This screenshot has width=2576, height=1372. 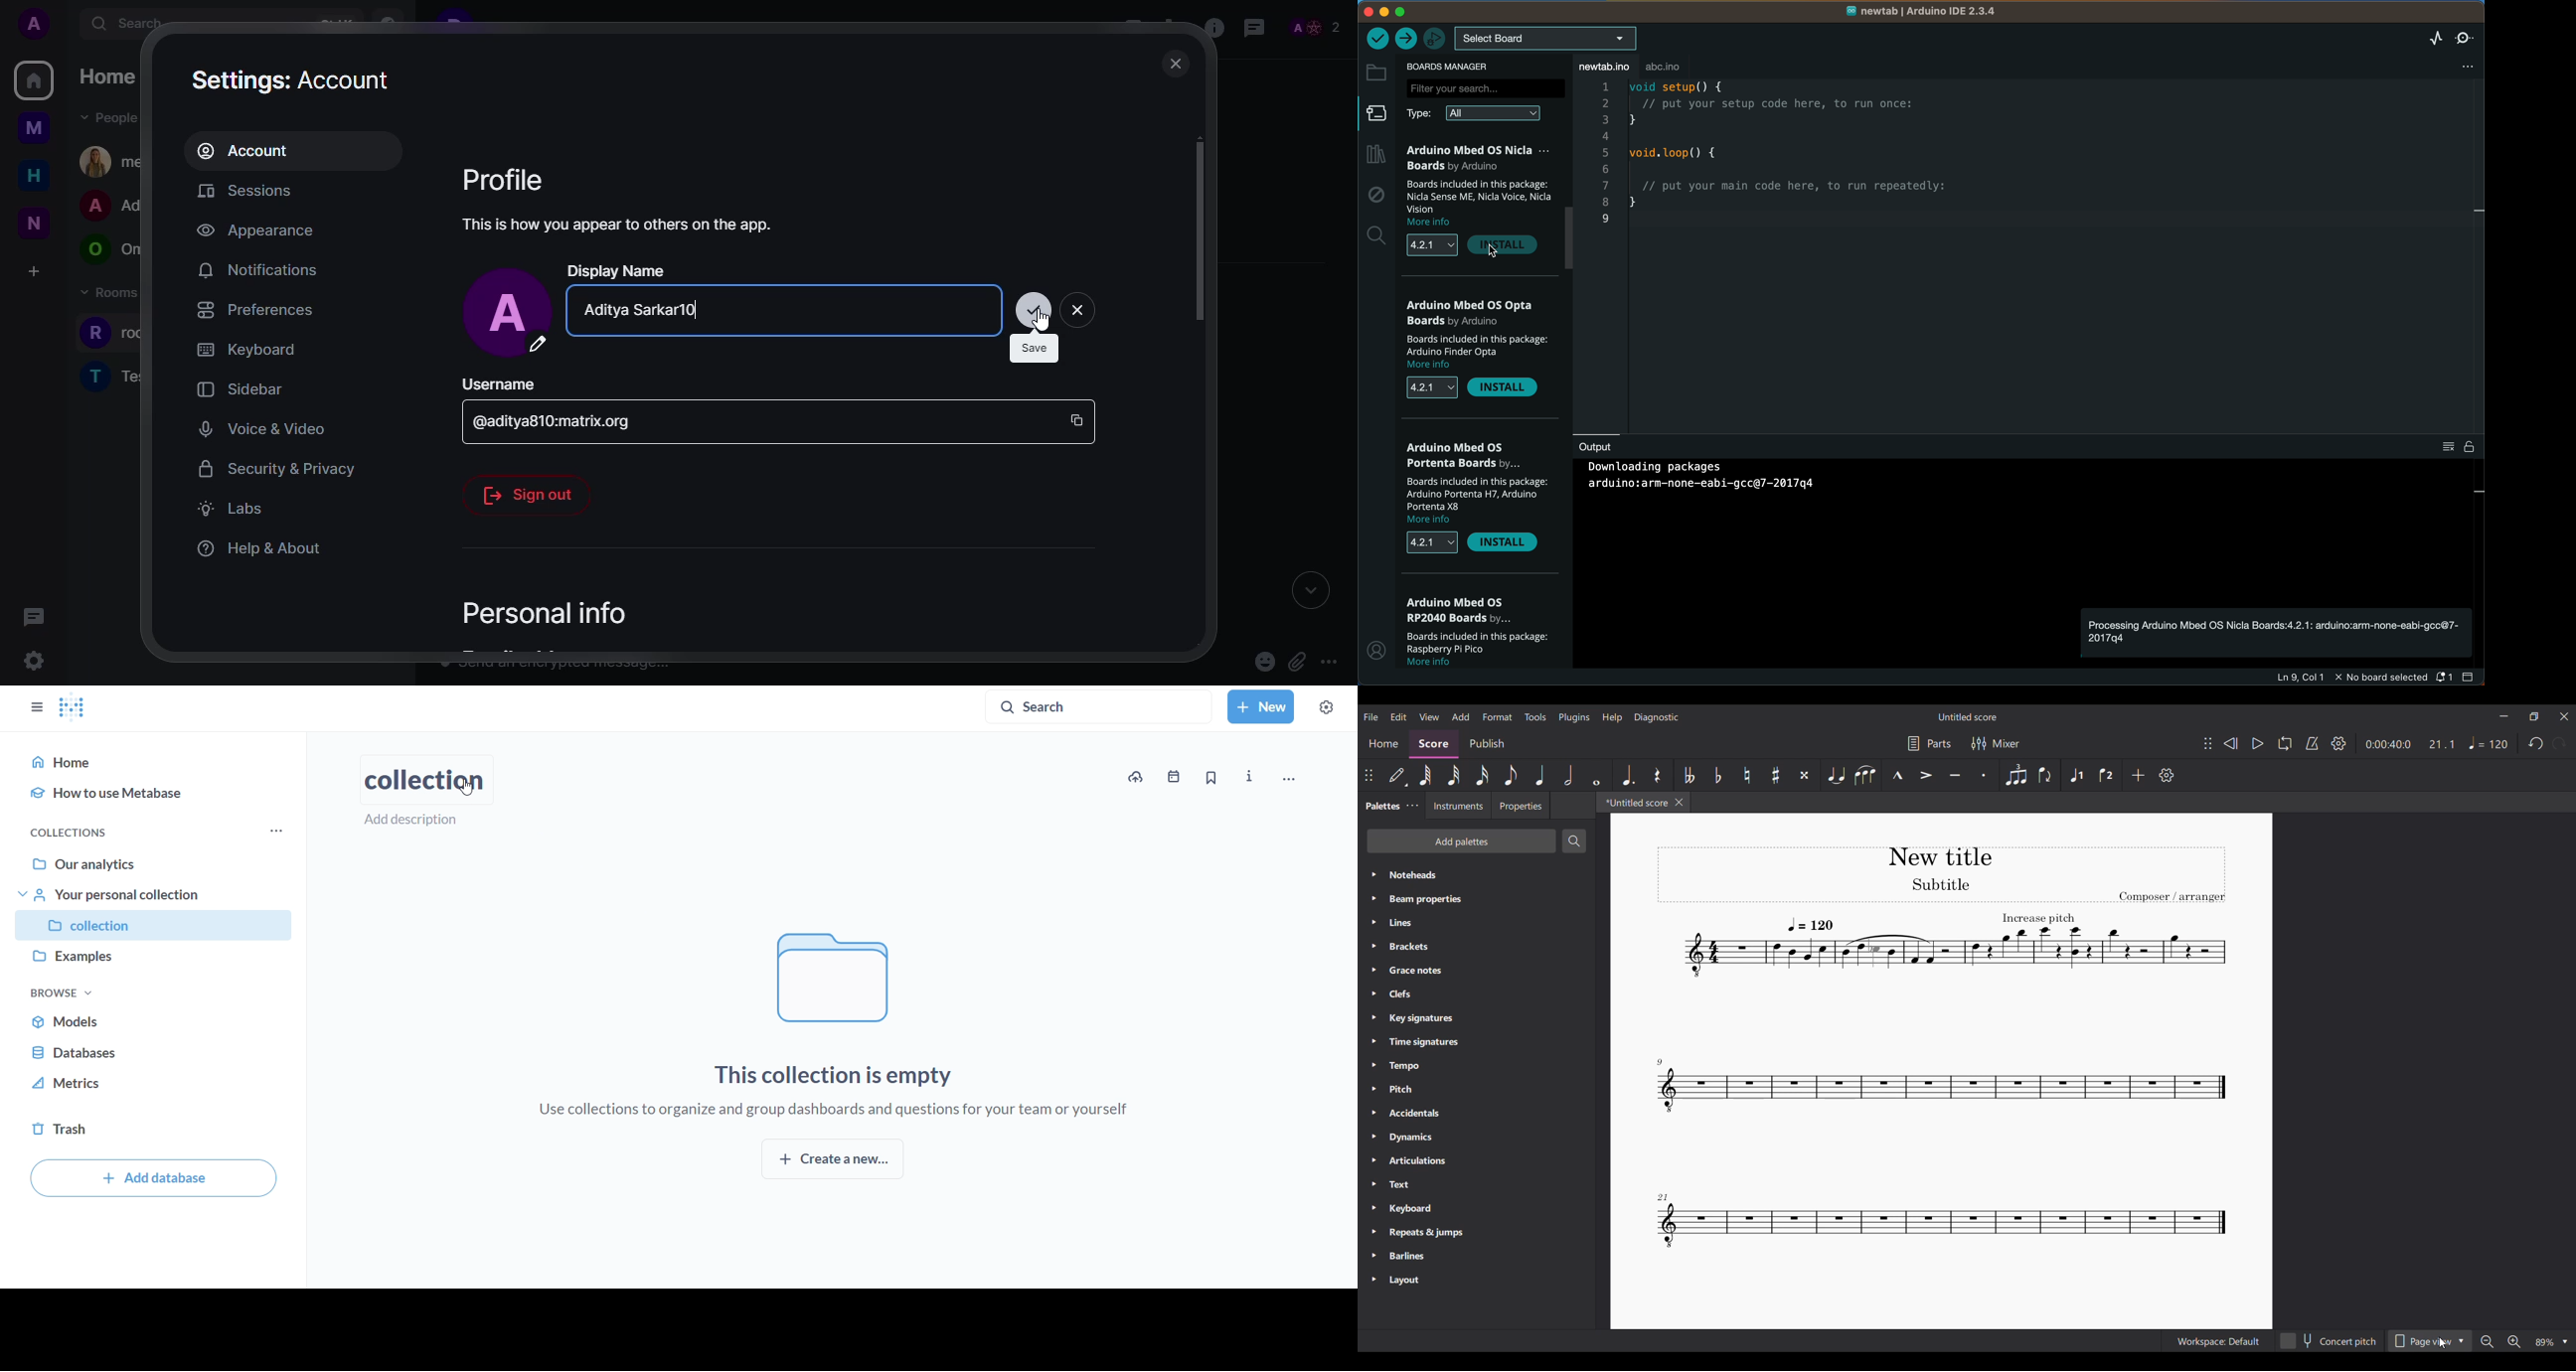 What do you see at coordinates (1658, 775) in the screenshot?
I see `Rest` at bounding box center [1658, 775].